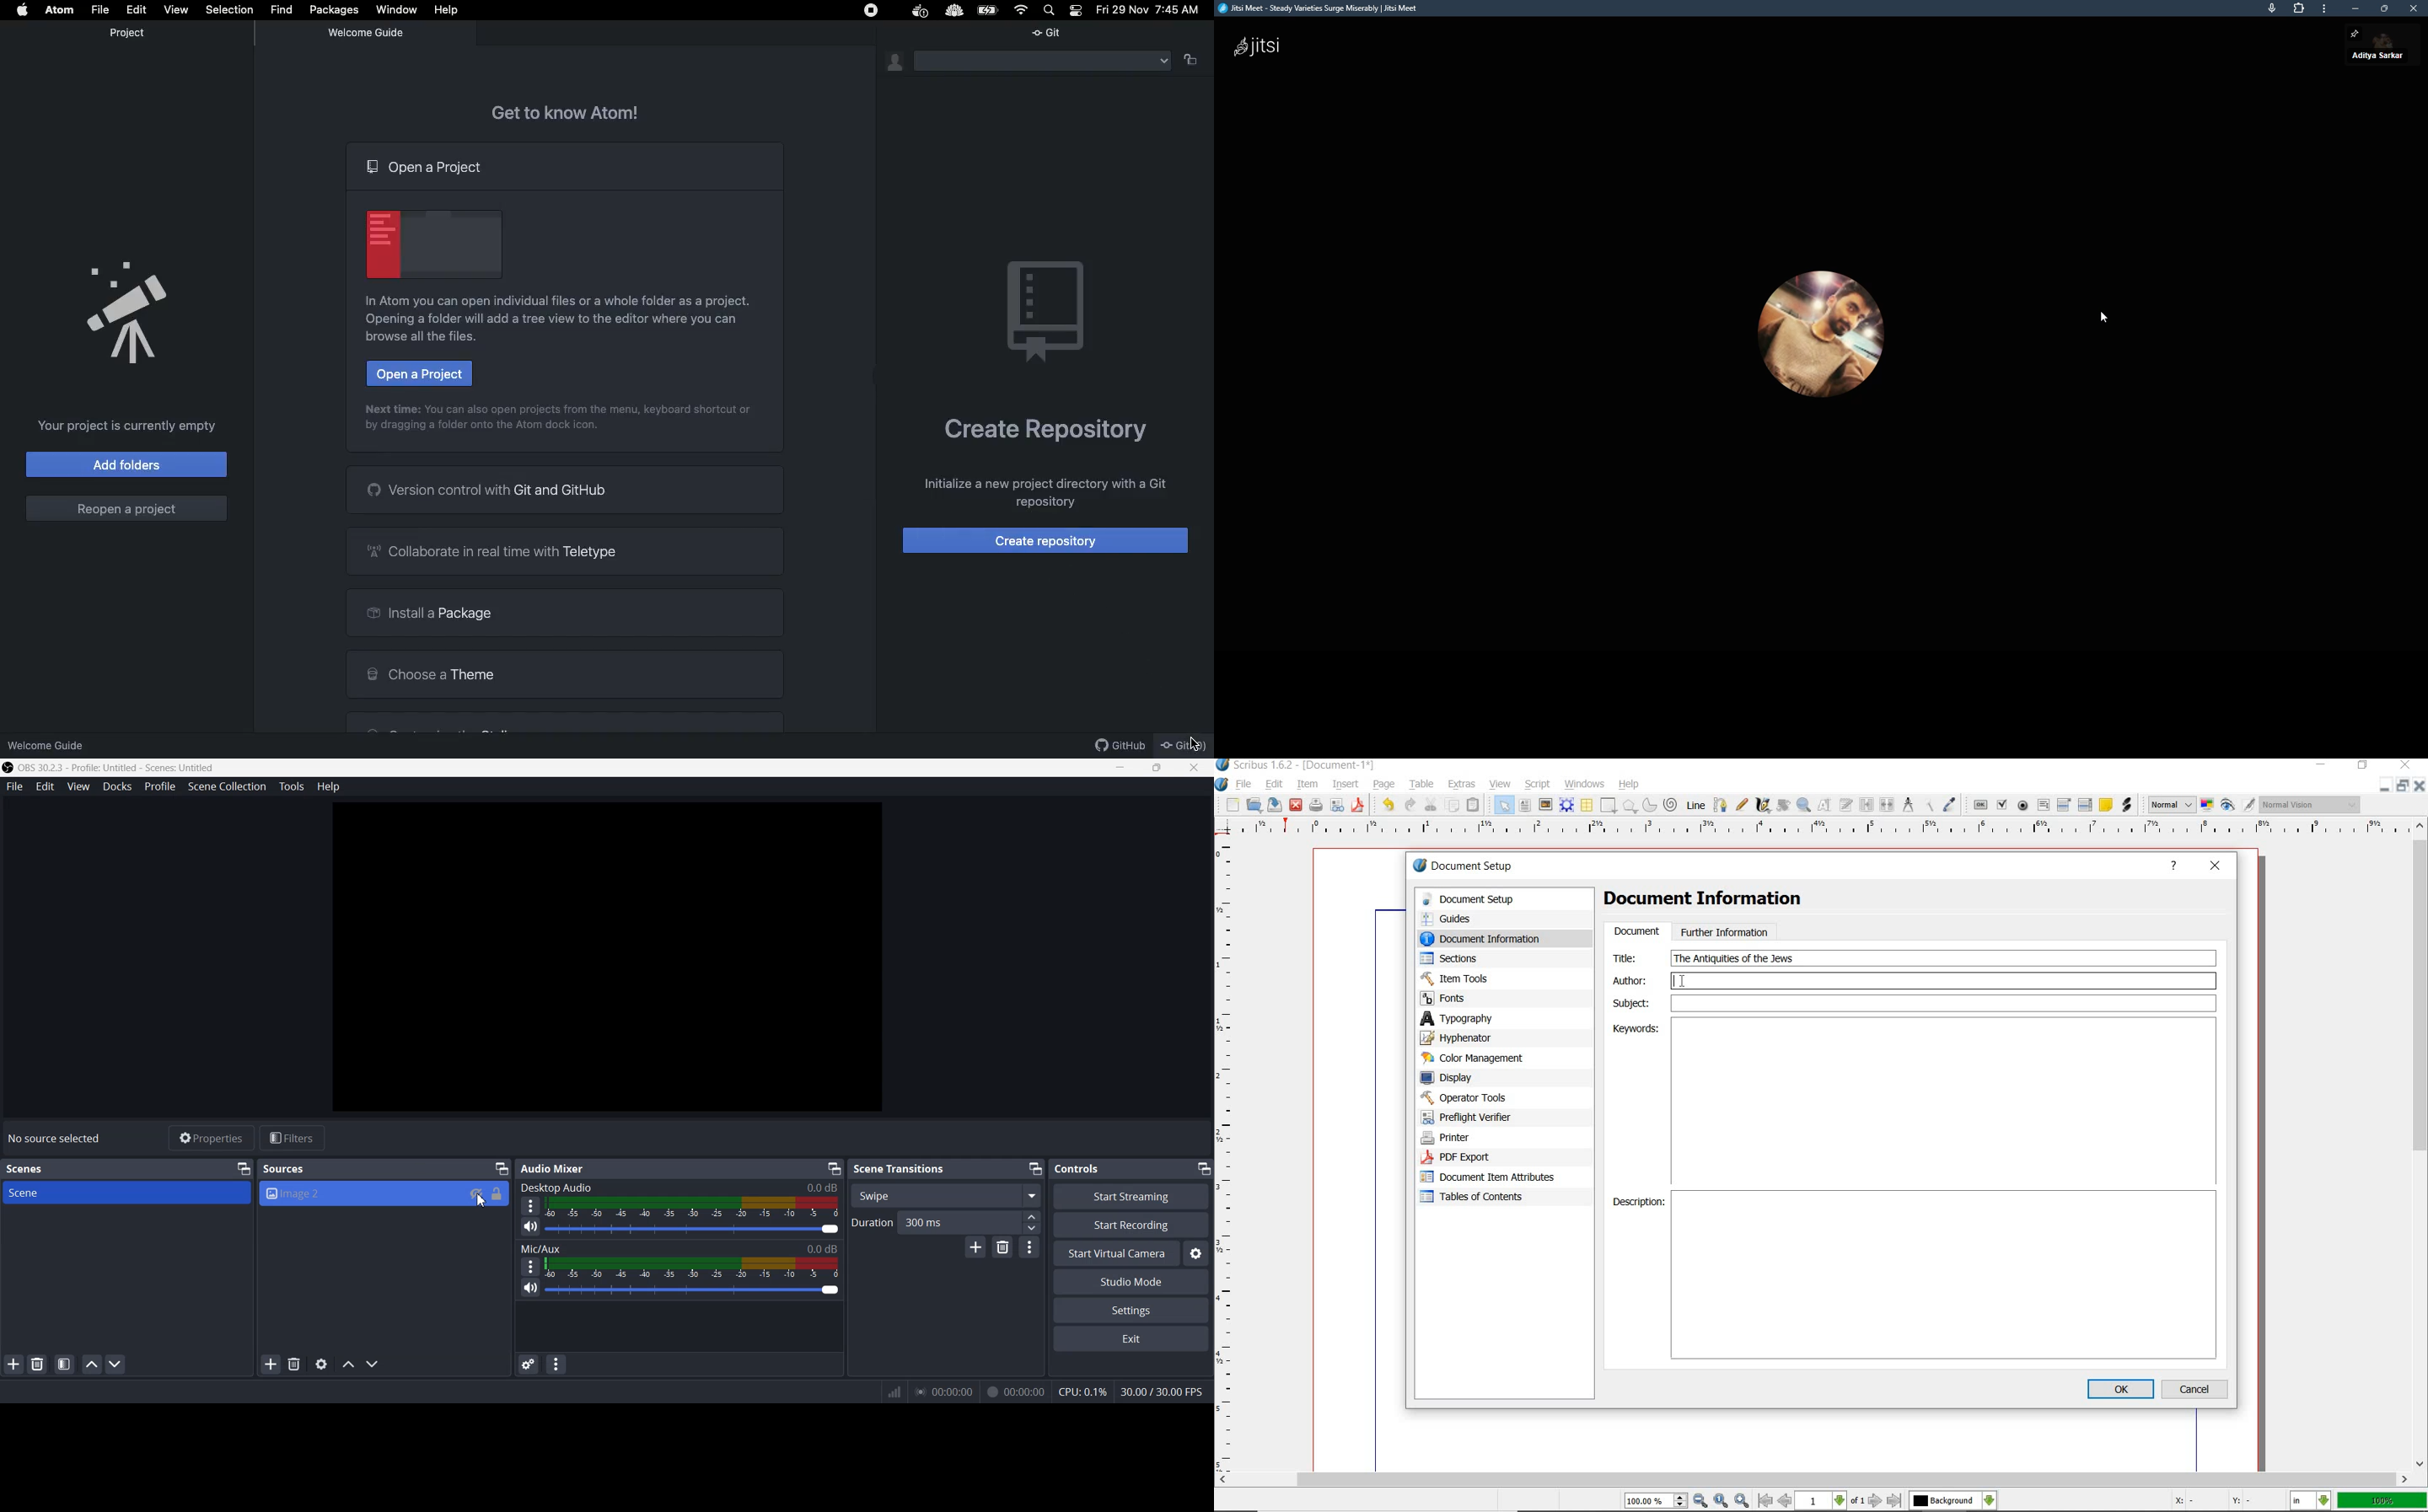 The image size is (2436, 1512). Describe the element at coordinates (577, 110) in the screenshot. I see `Get to know Atom!` at that location.